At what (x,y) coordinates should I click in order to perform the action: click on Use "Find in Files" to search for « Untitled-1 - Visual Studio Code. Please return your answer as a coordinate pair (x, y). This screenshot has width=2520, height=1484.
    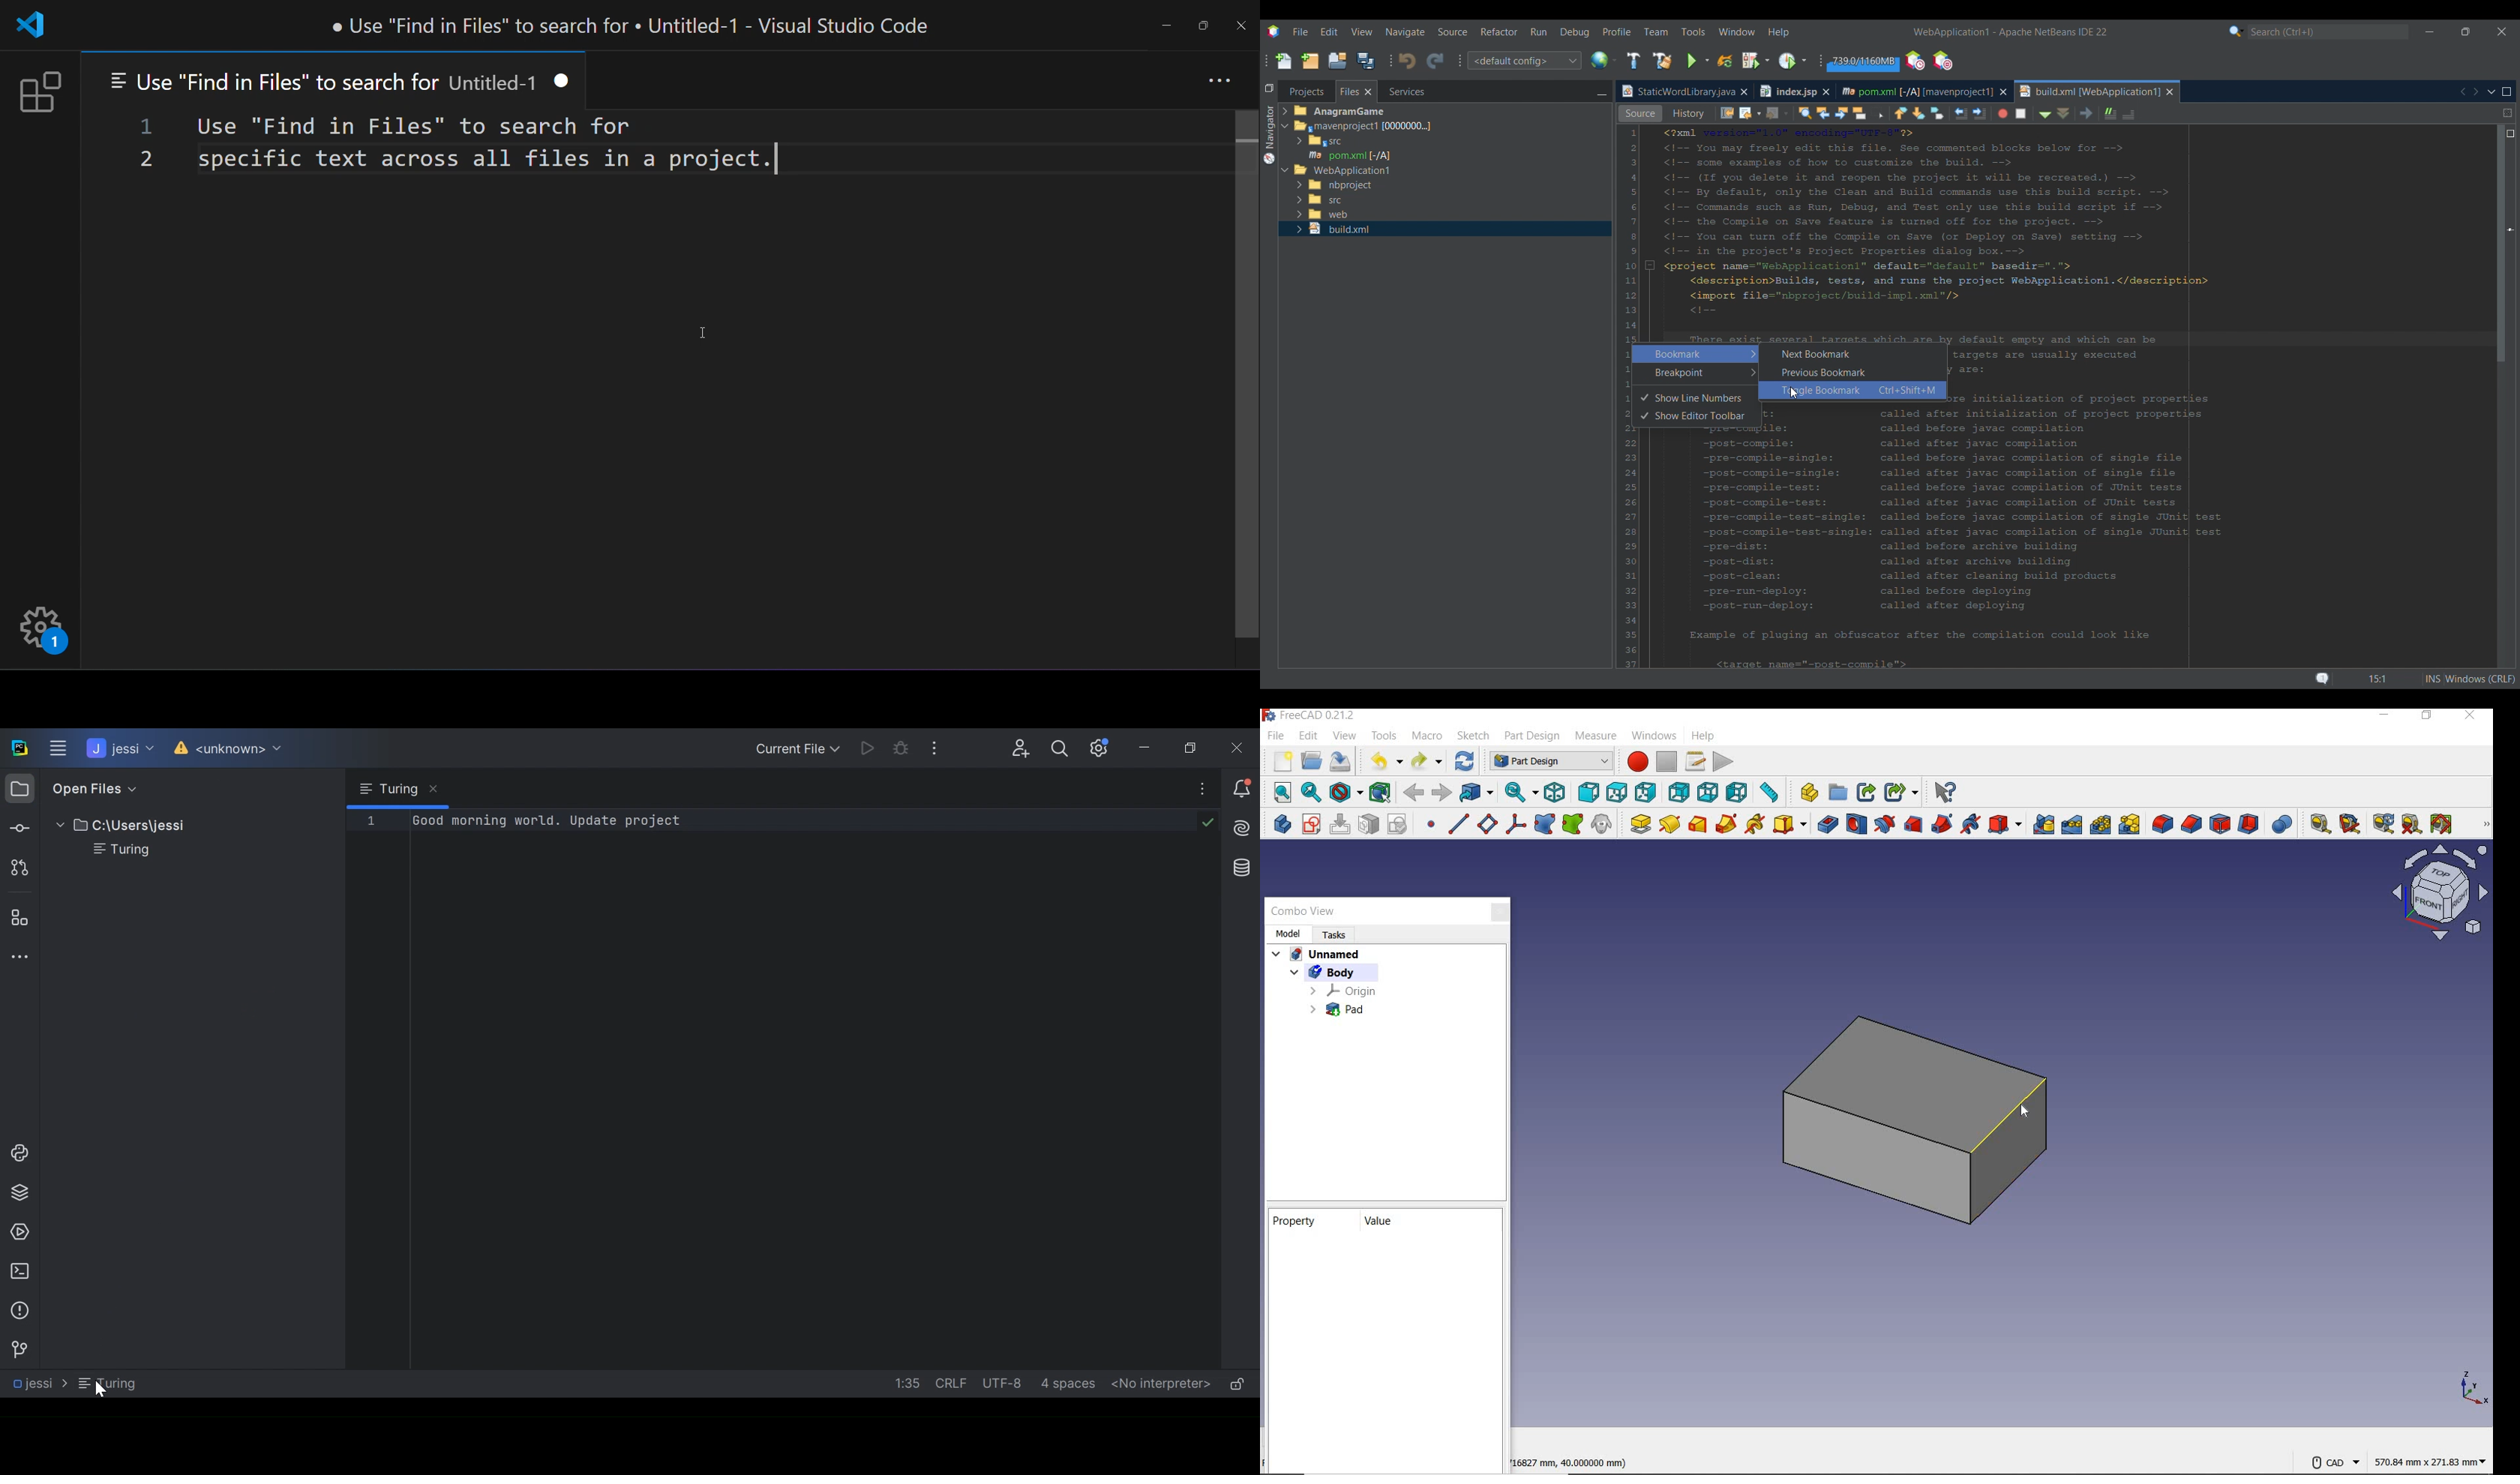
    Looking at the image, I should click on (633, 24).